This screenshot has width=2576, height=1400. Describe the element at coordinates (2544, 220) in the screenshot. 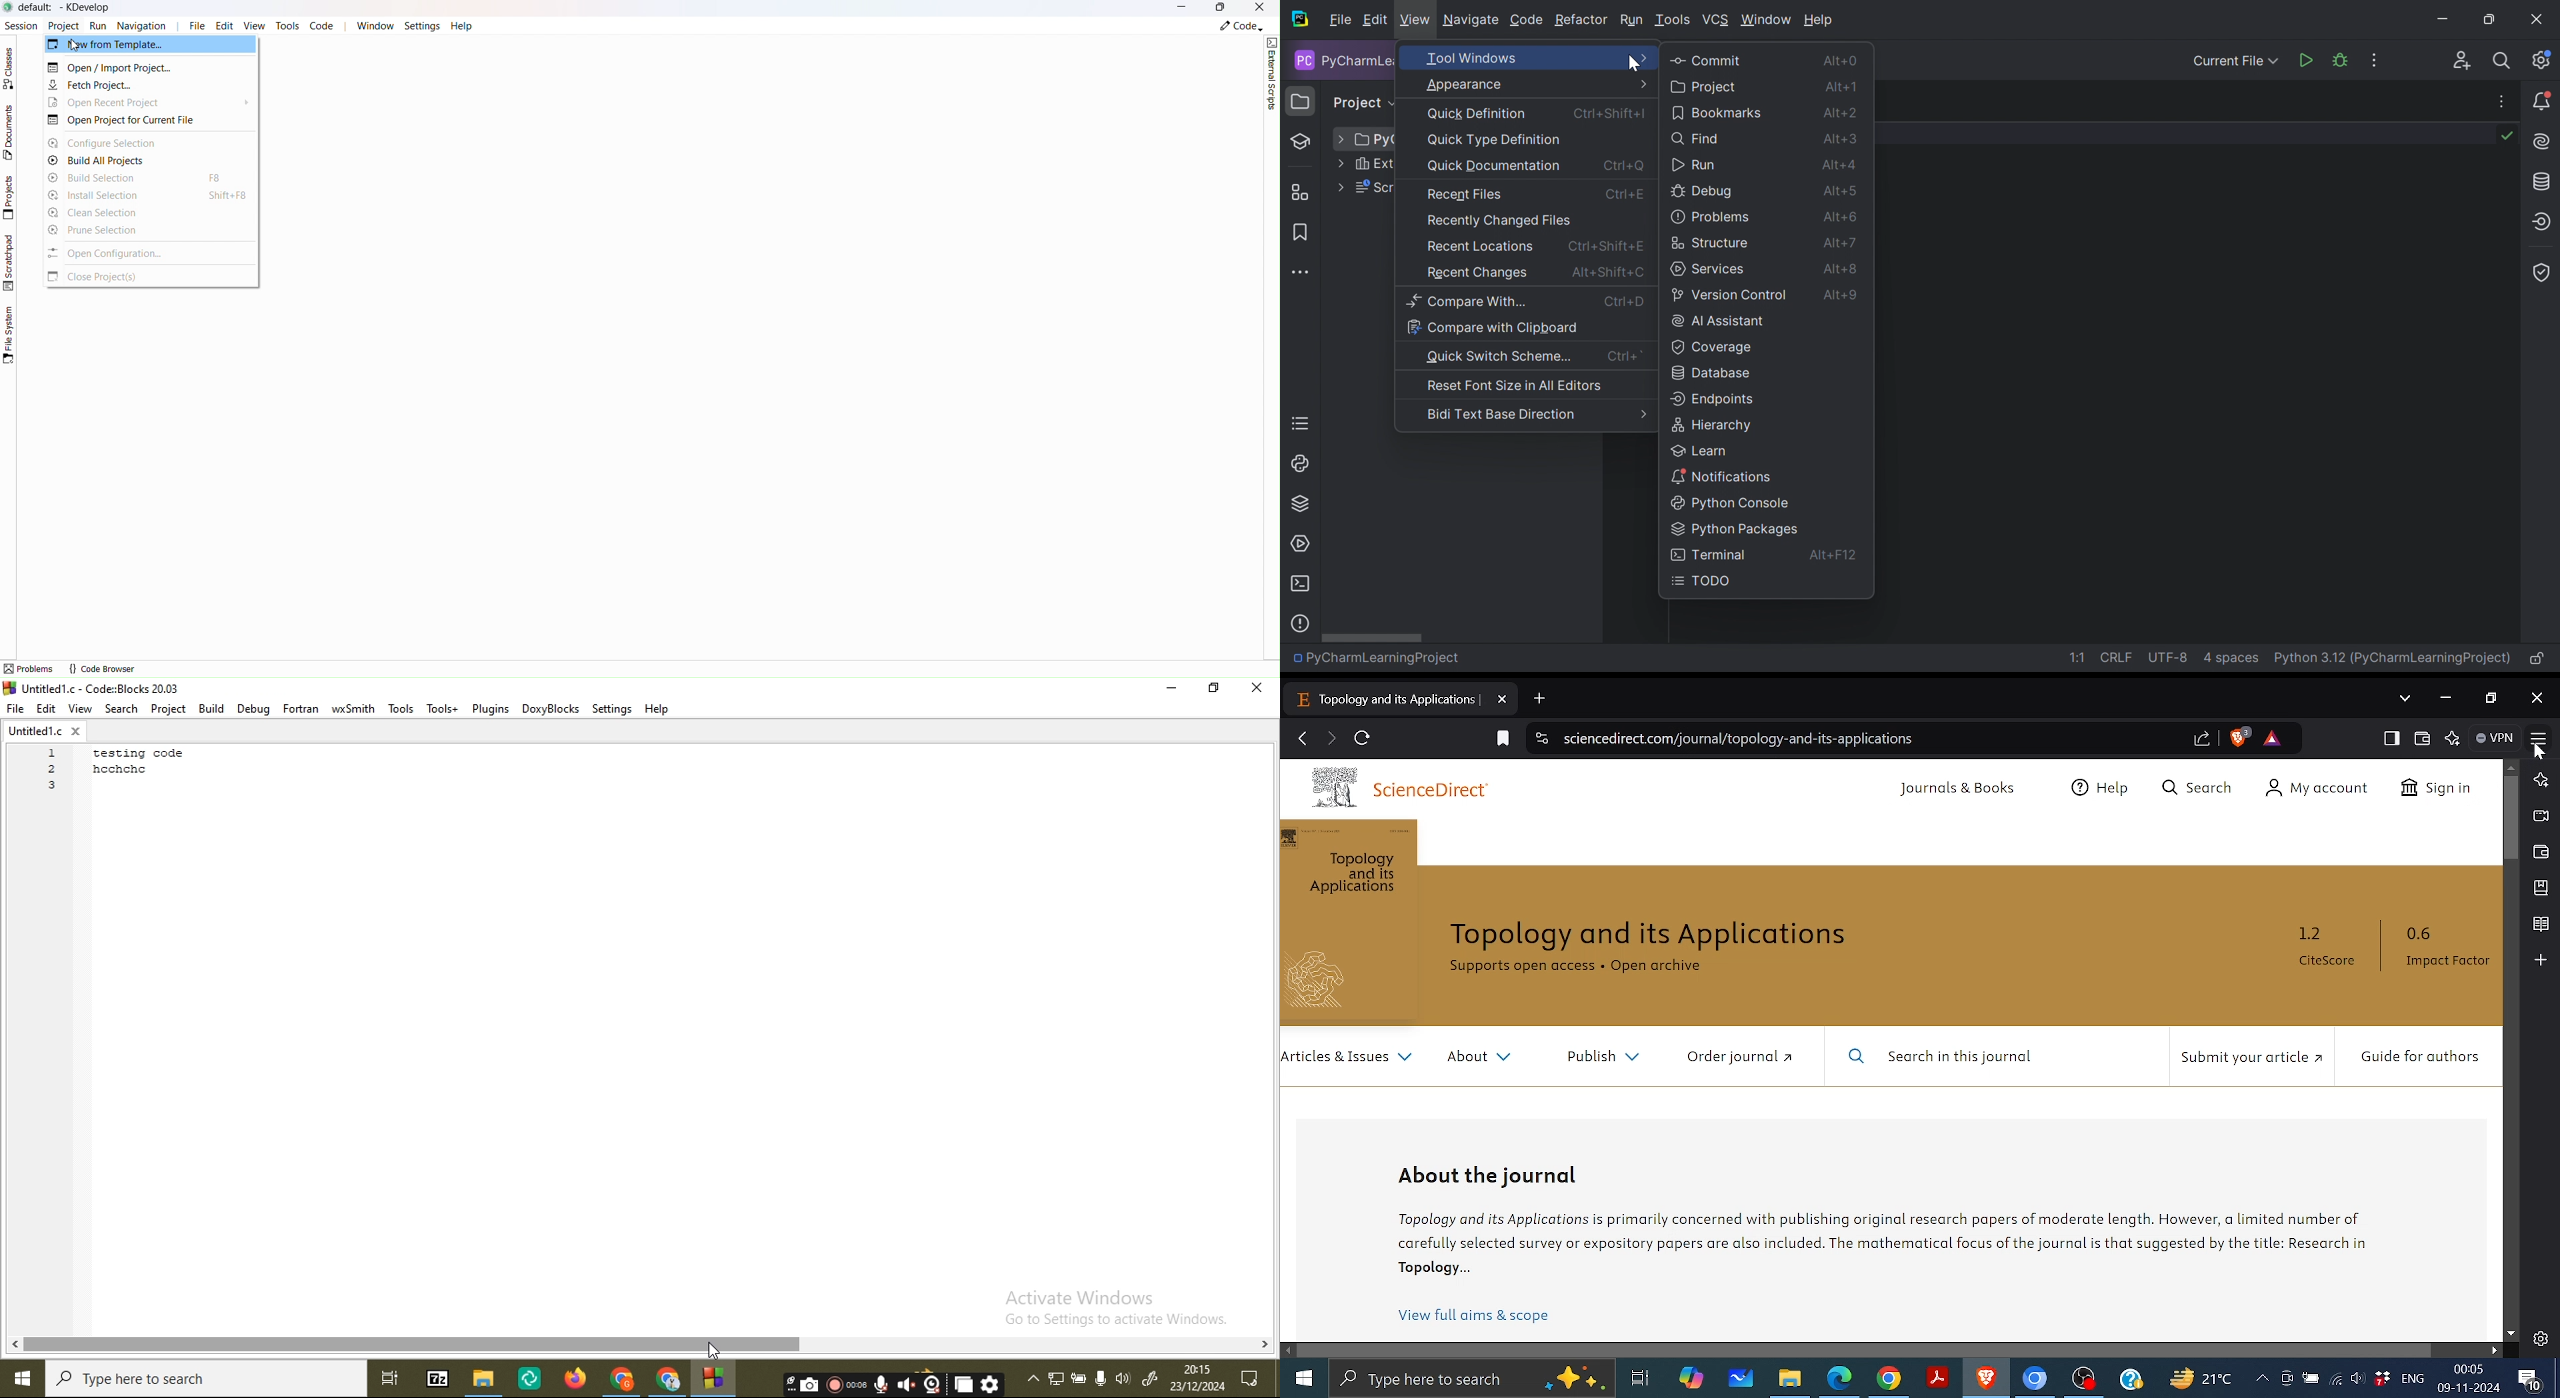

I see `Endpoints` at that location.